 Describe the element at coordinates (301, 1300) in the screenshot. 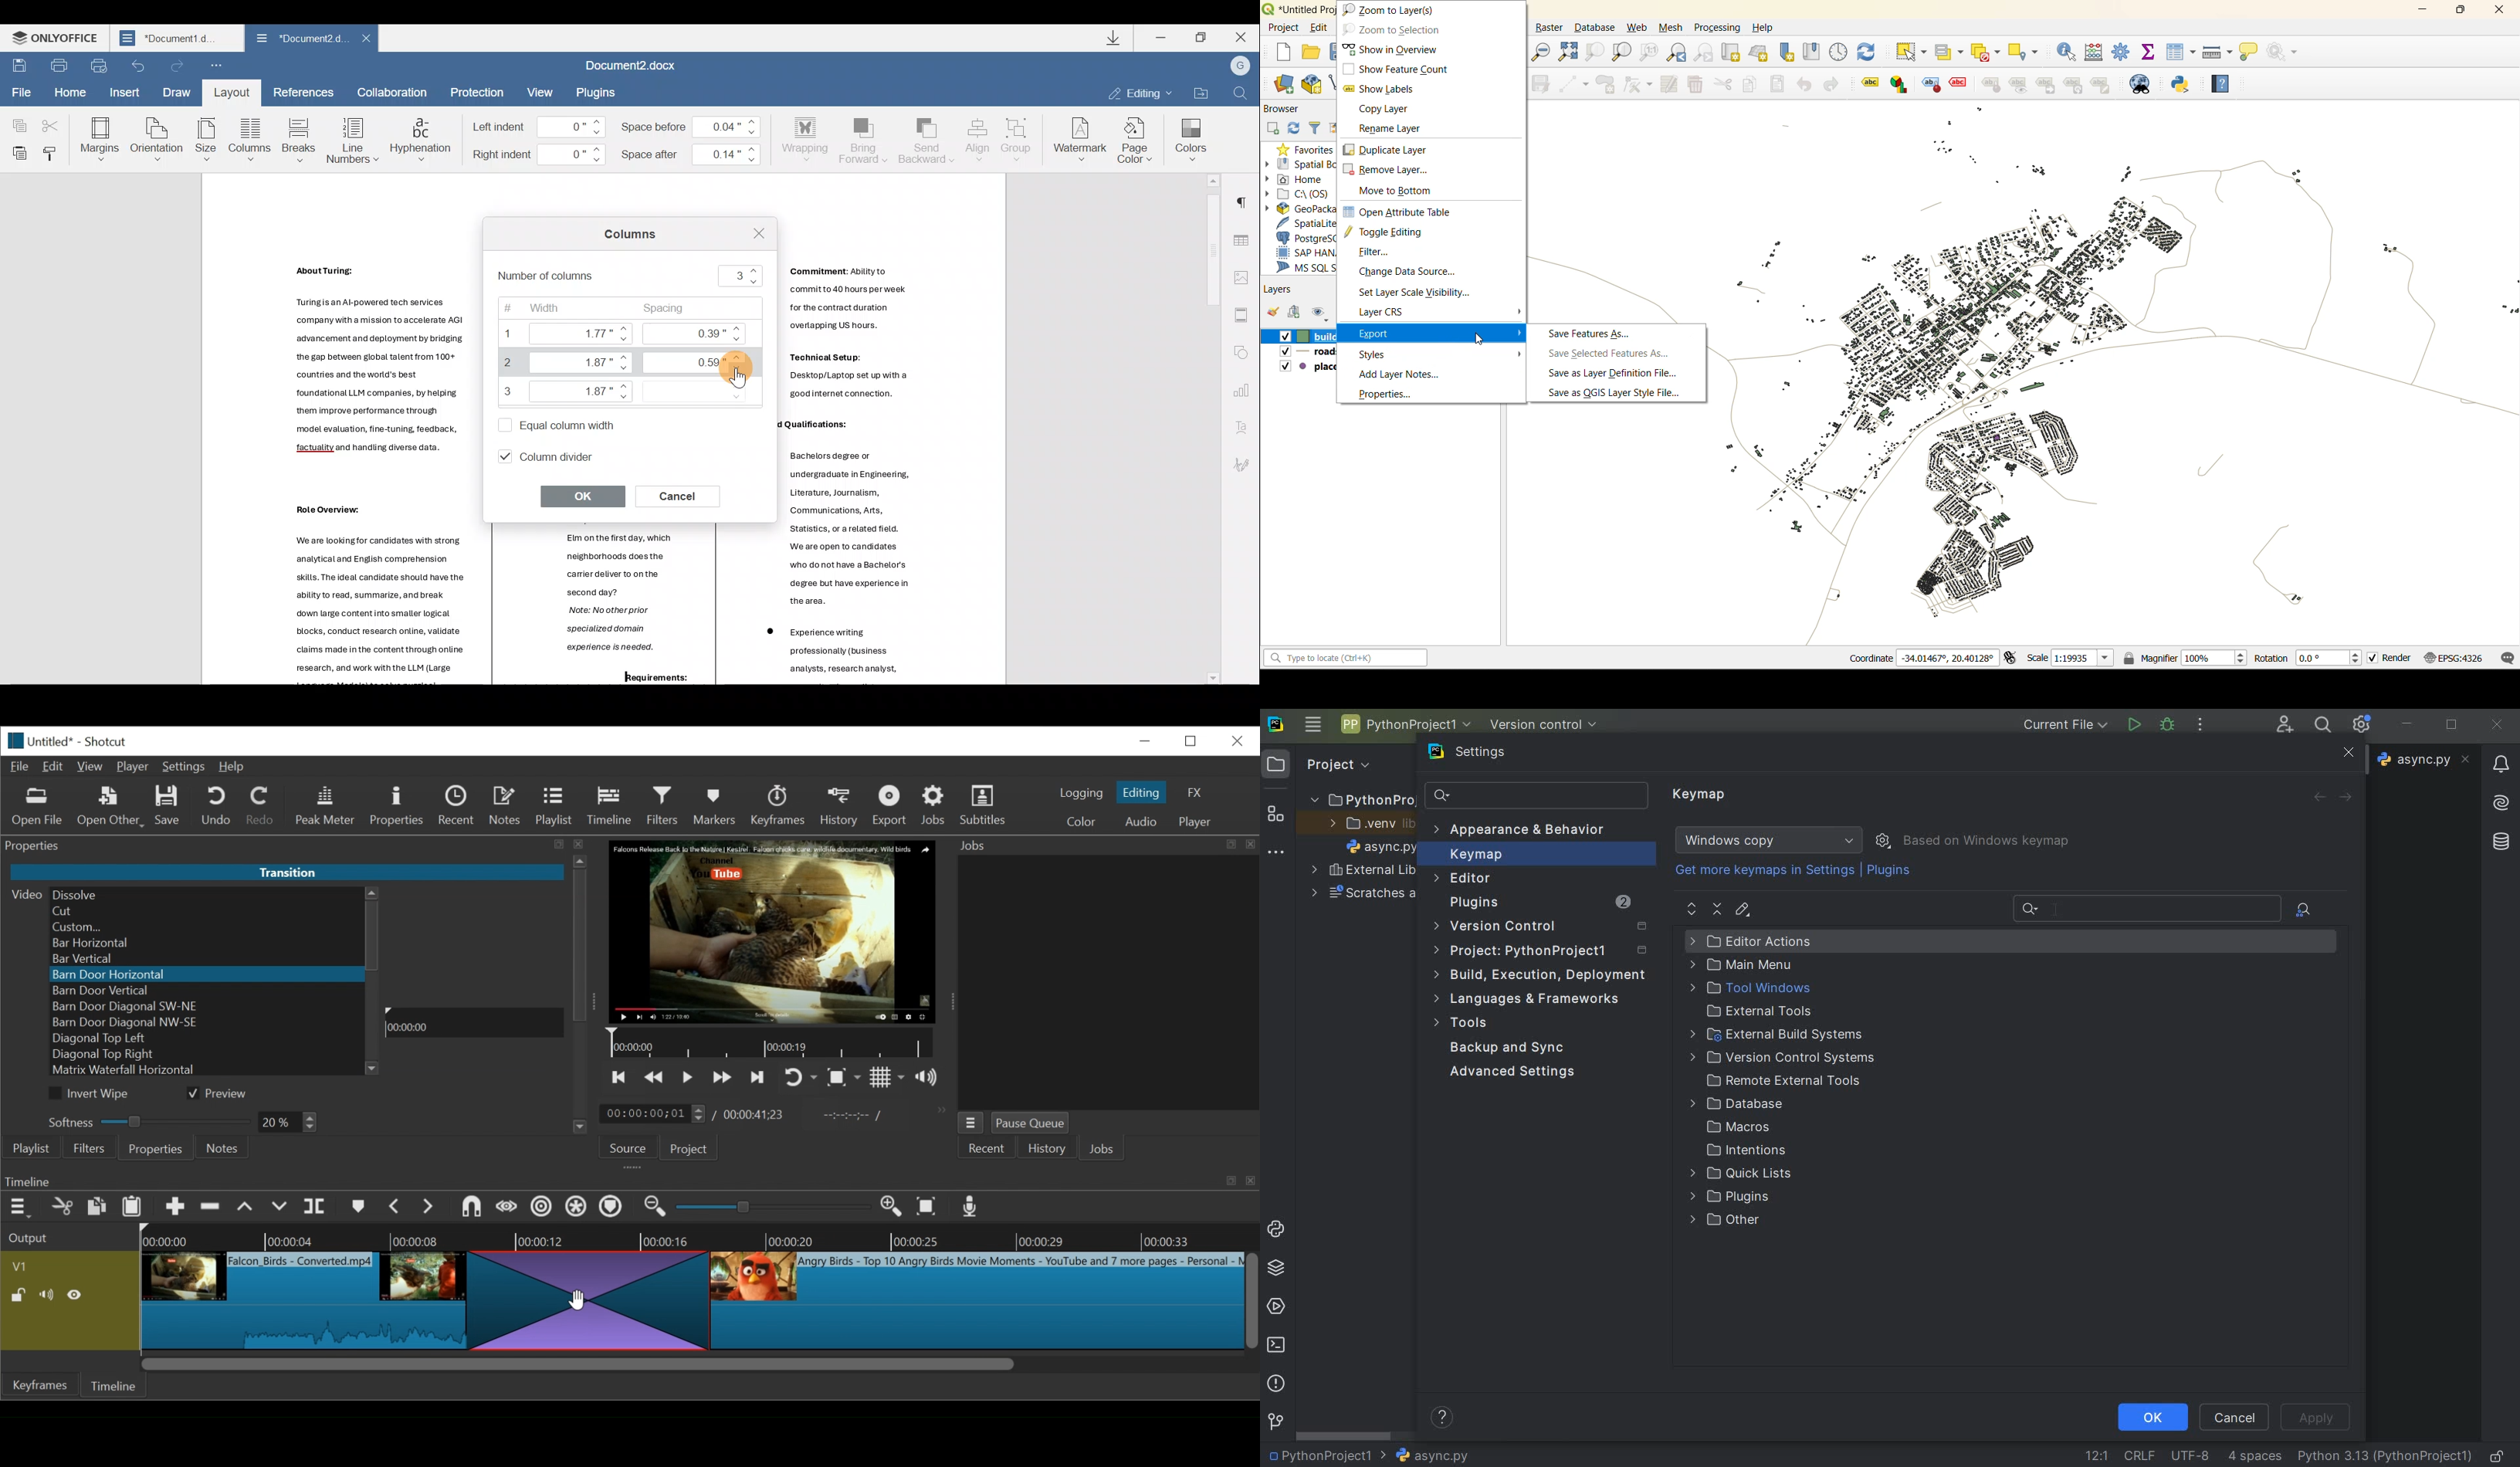

I see `` at that location.